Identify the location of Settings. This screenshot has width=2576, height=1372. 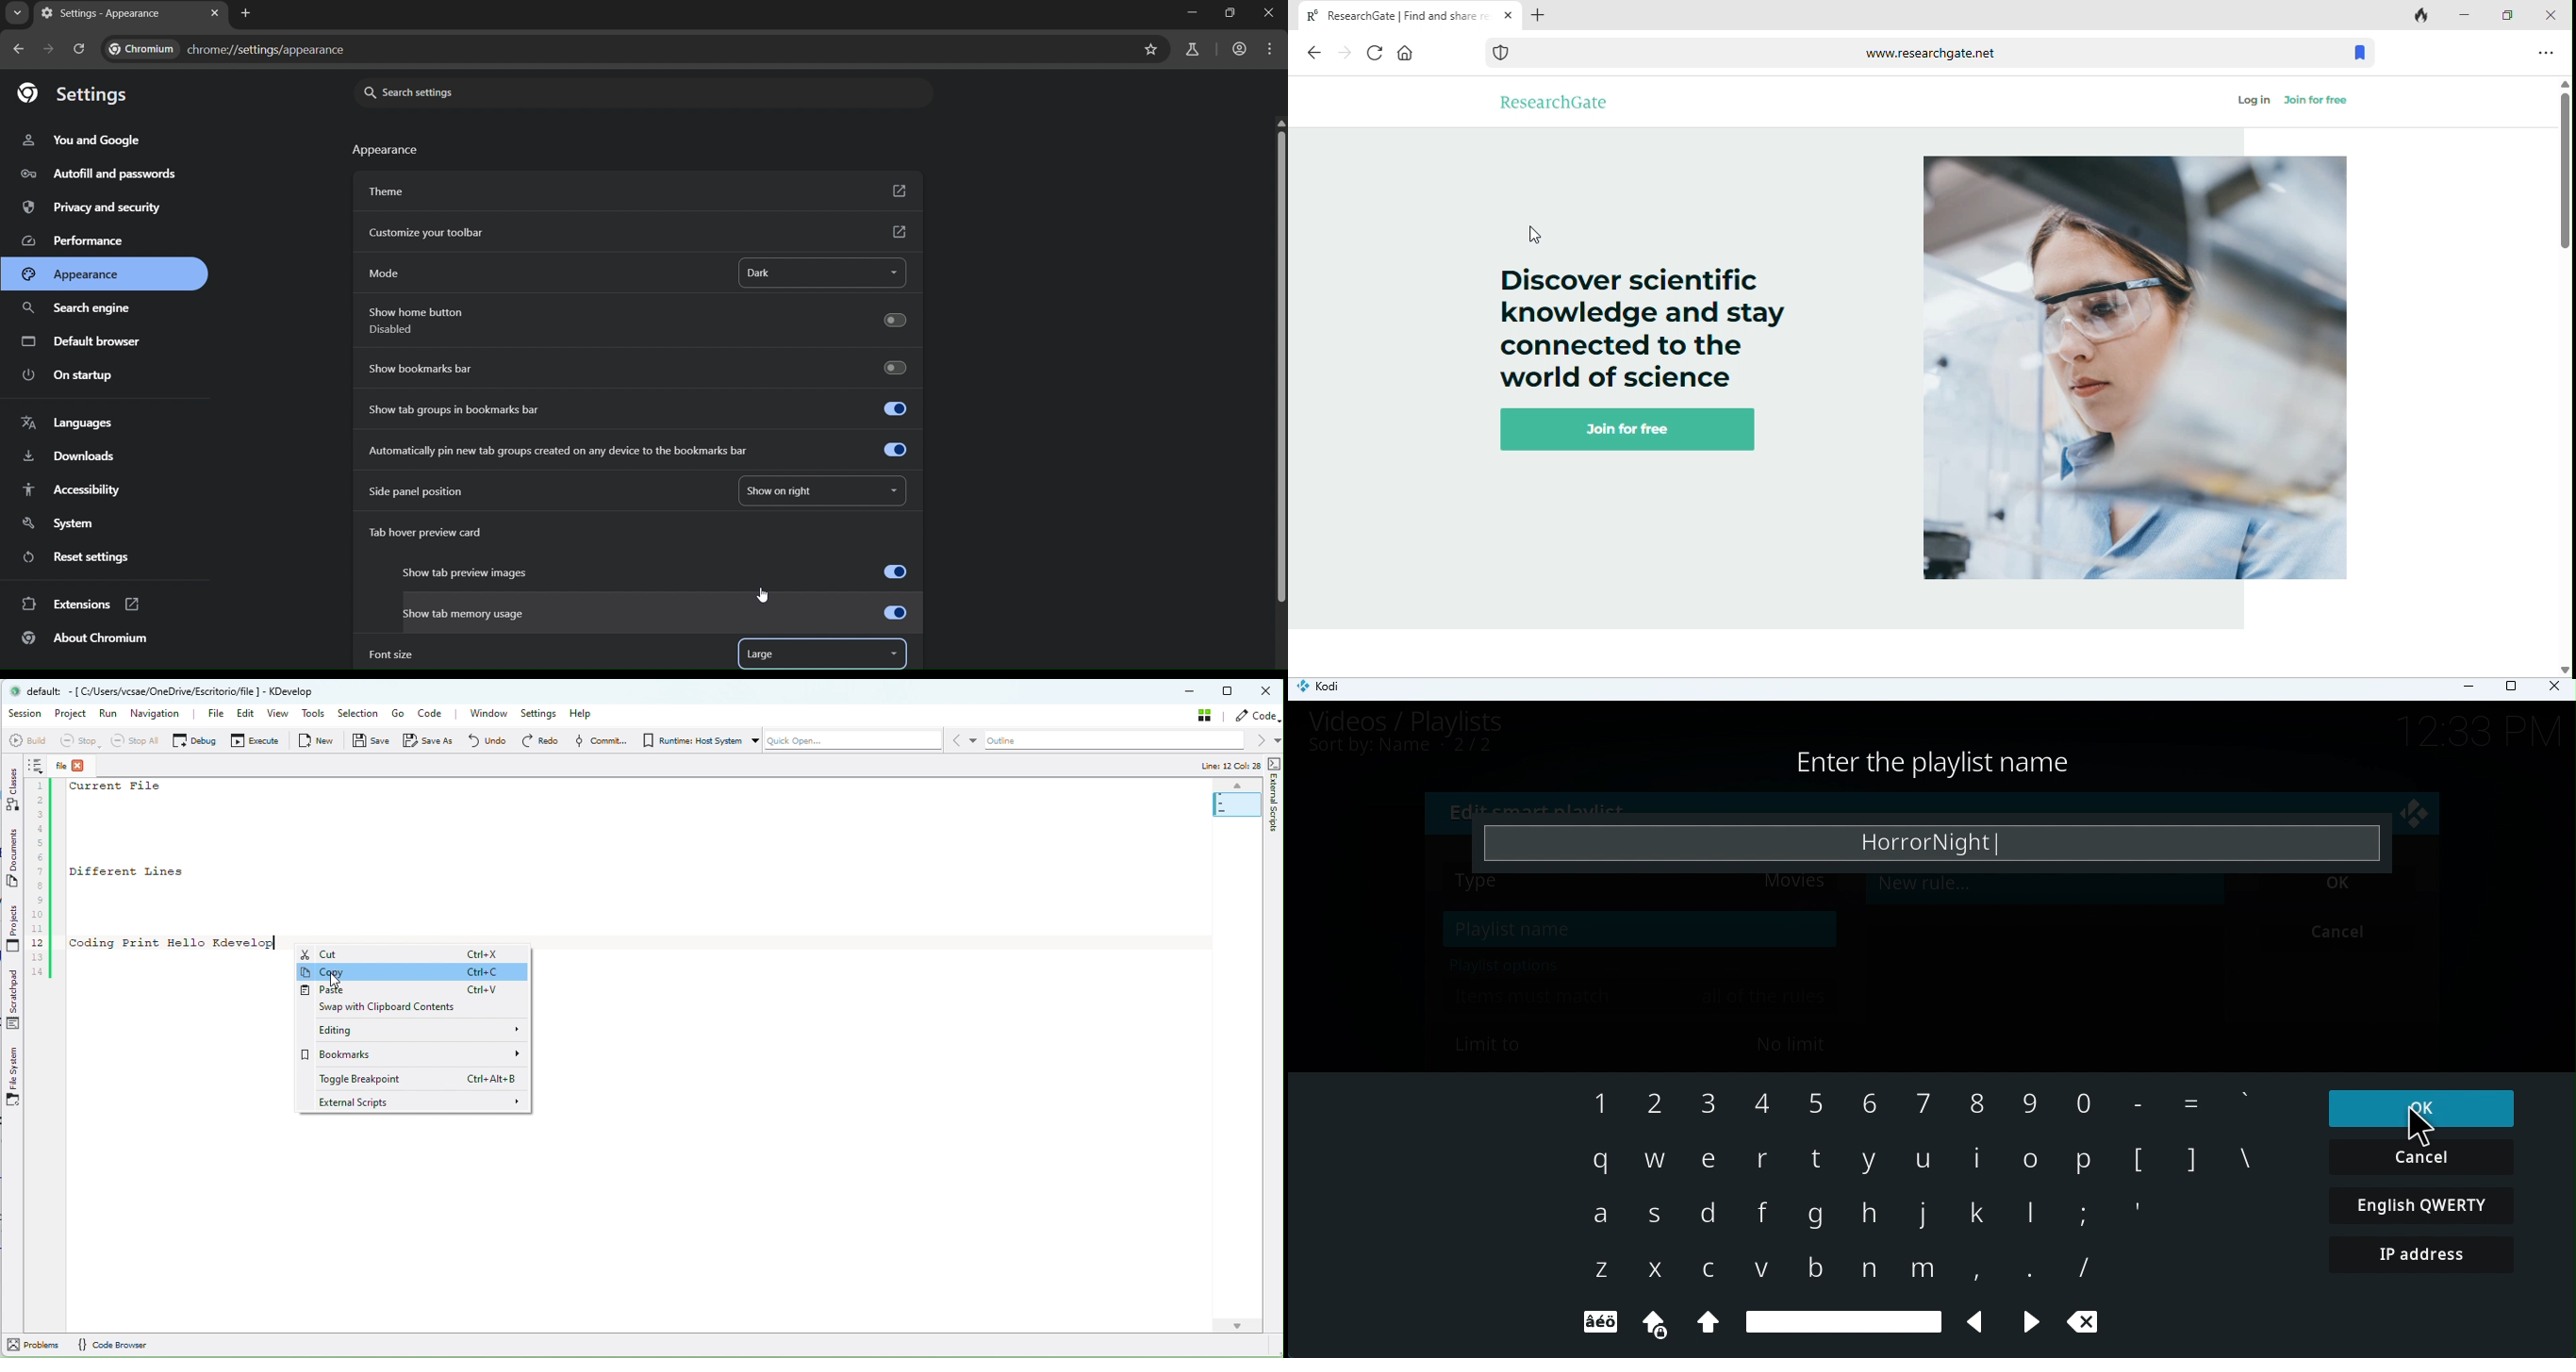
(541, 713).